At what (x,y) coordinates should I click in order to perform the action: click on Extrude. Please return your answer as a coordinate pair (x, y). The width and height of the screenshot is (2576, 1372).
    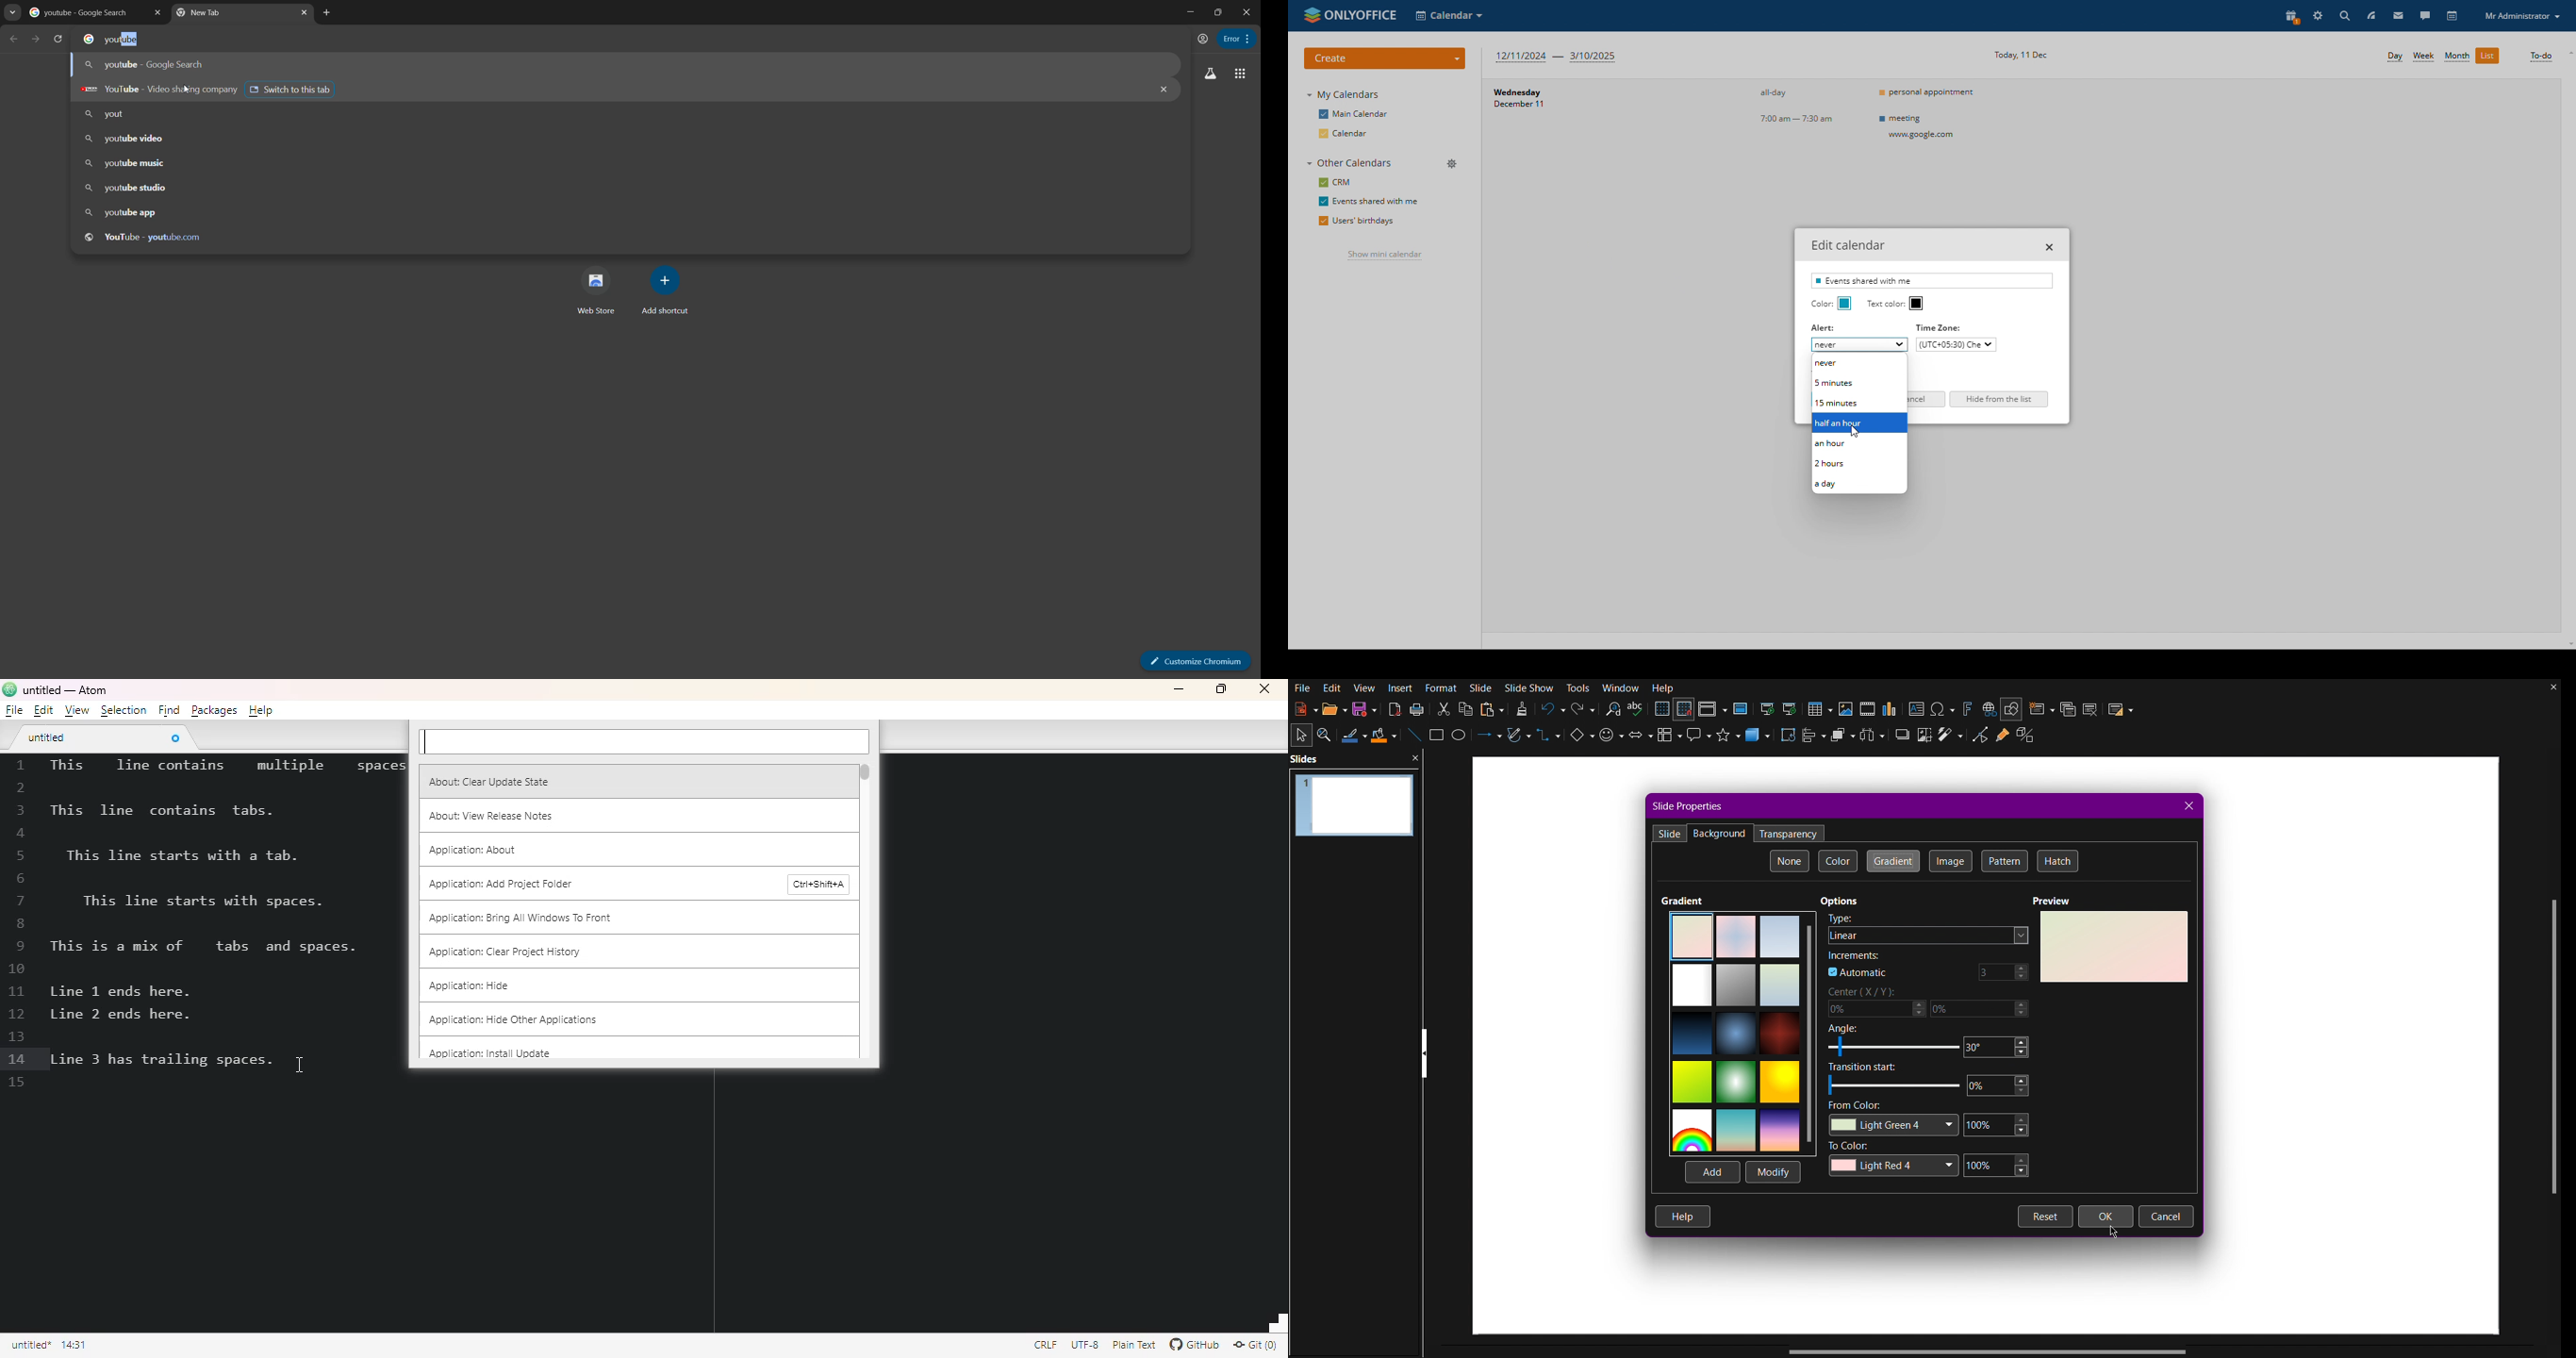
    Looking at the image, I should click on (2031, 739).